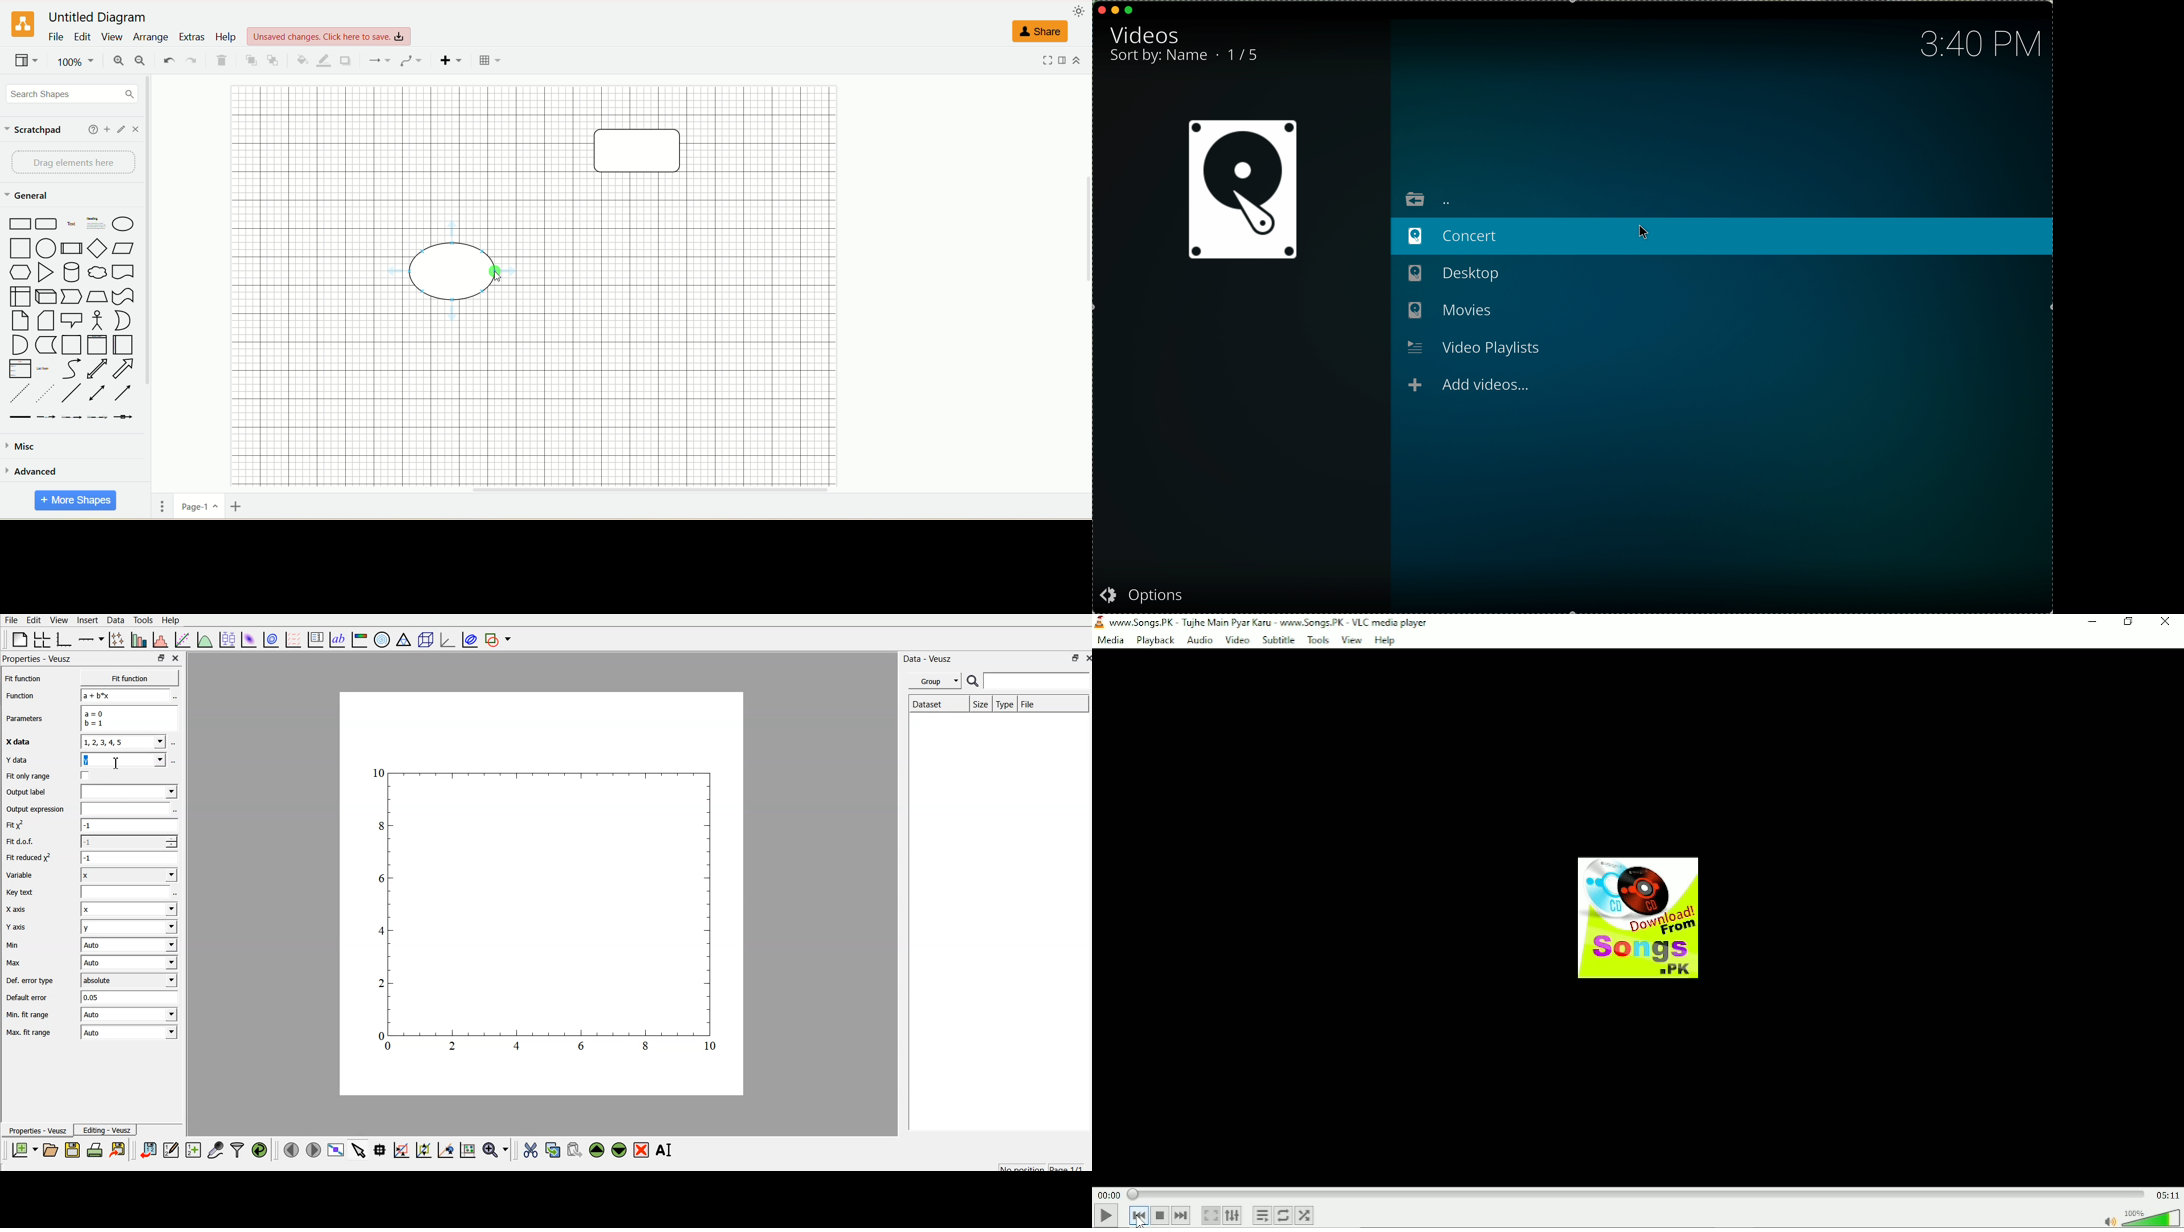 The height and width of the screenshot is (1232, 2184). I want to click on title, so click(100, 14).